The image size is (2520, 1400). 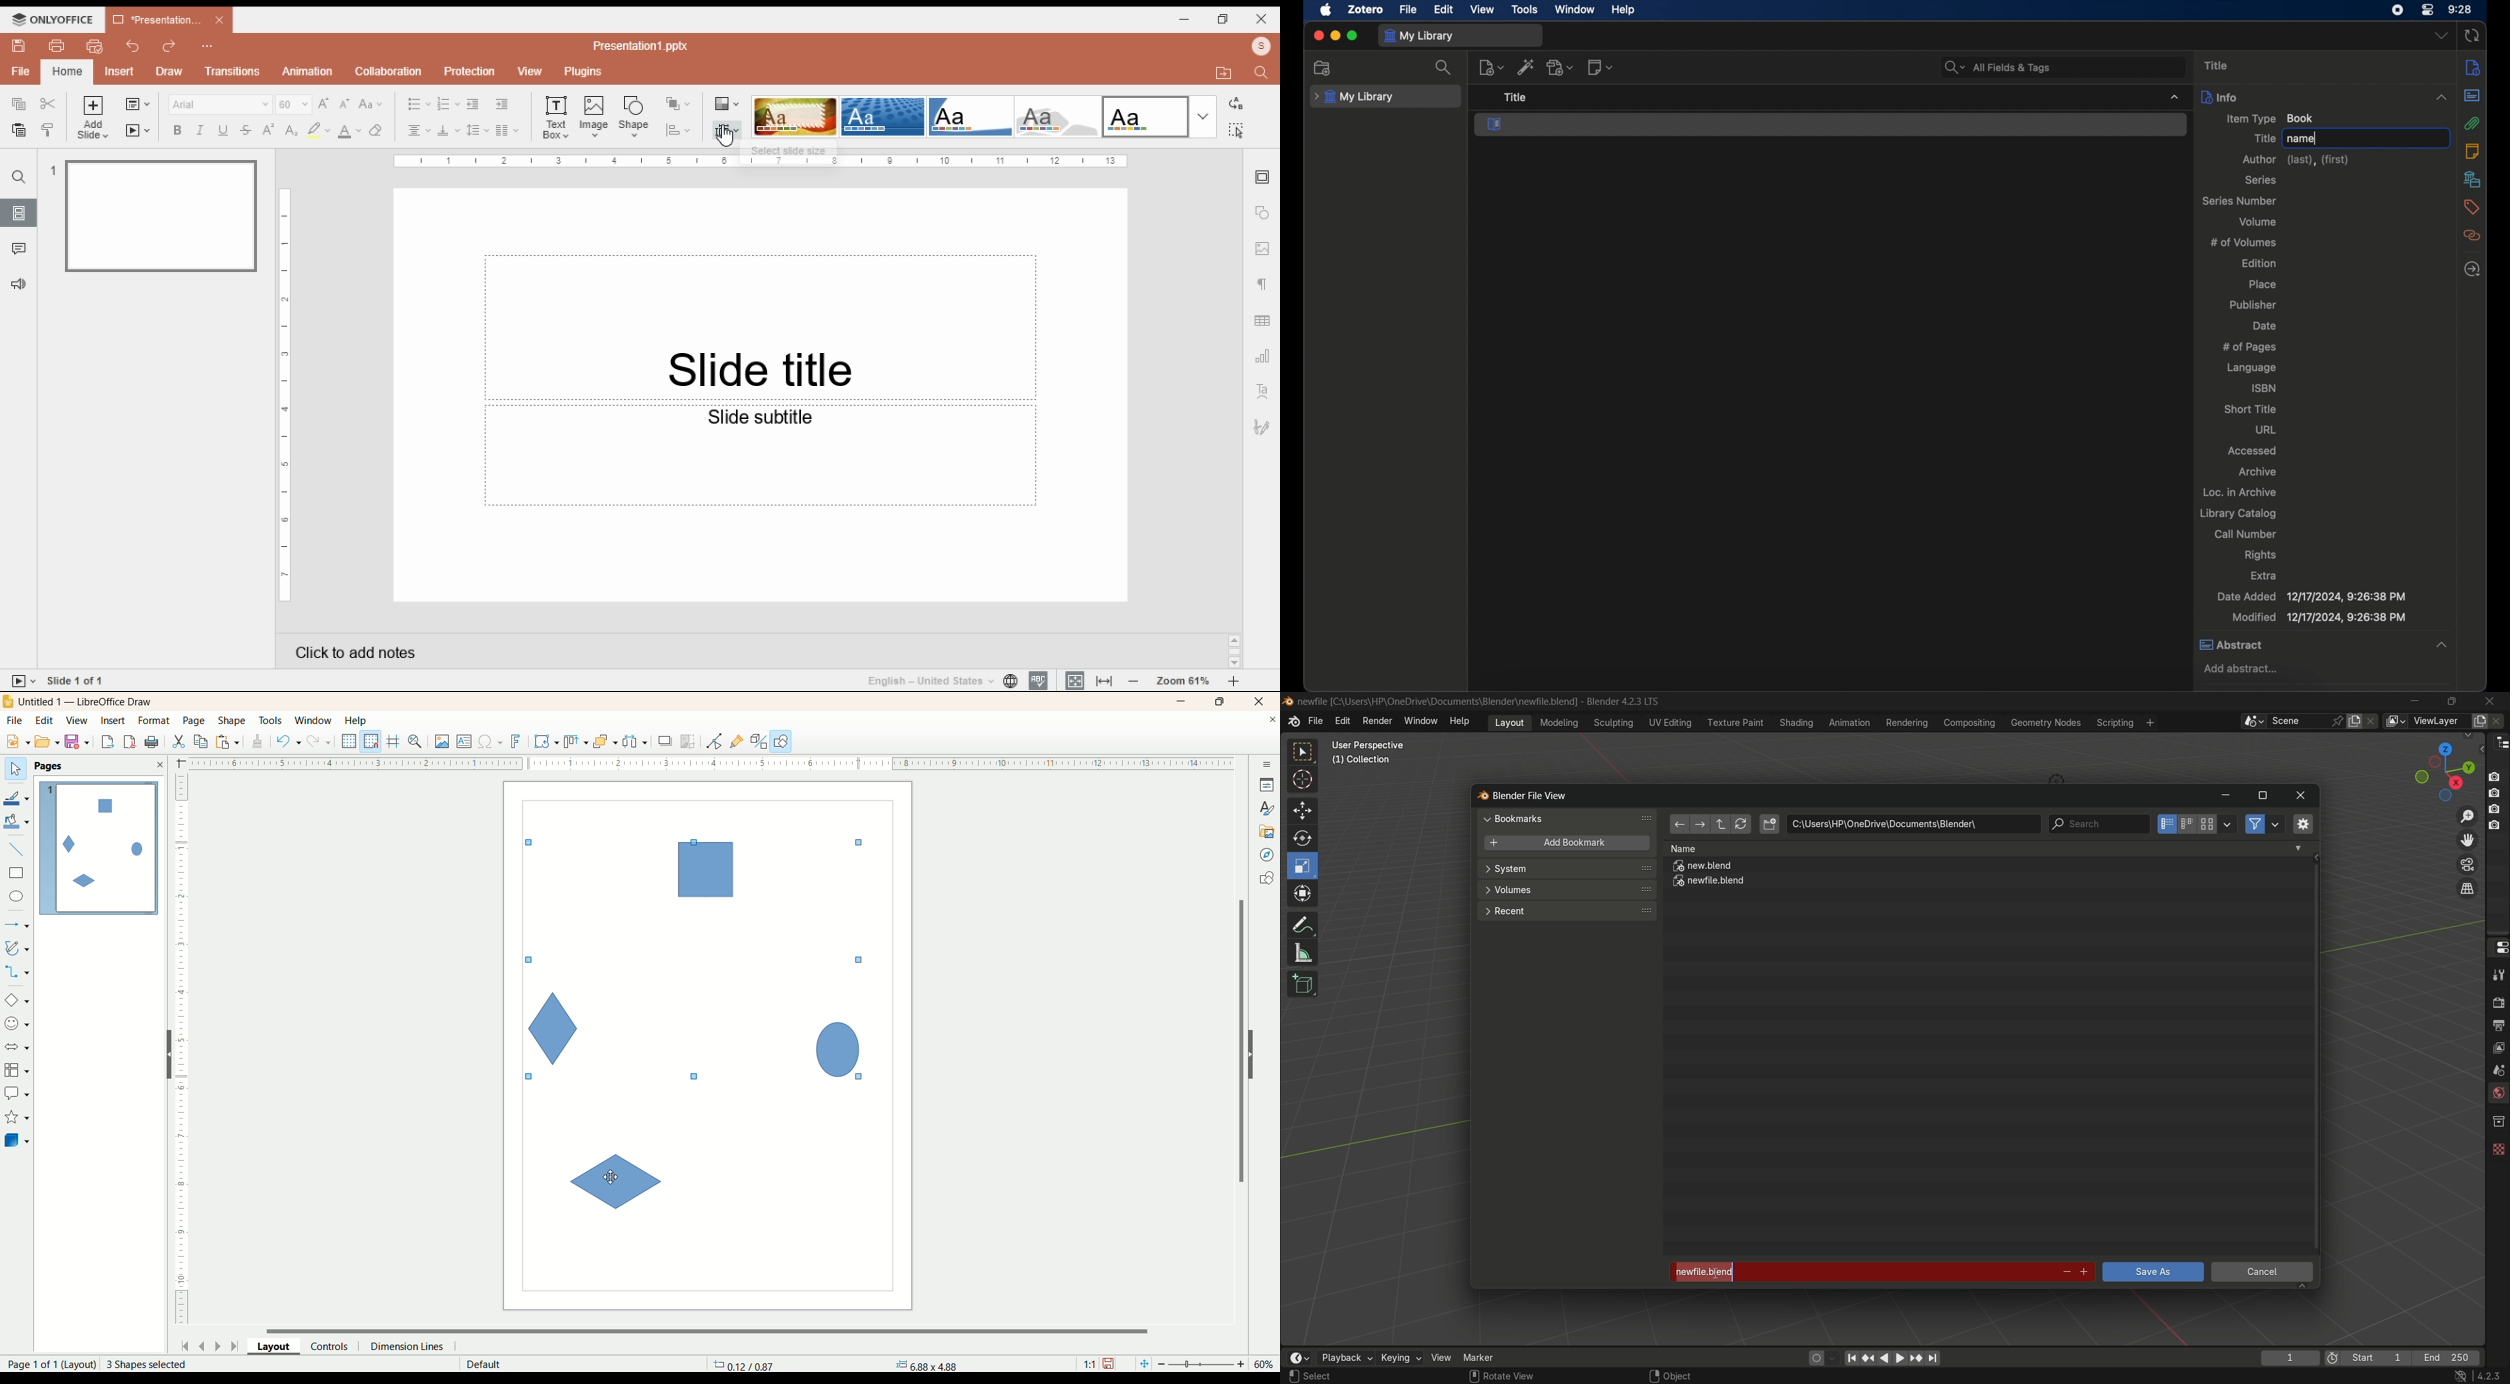 What do you see at coordinates (1227, 74) in the screenshot?
I see `open file location` at bounding box center [1227, 74].